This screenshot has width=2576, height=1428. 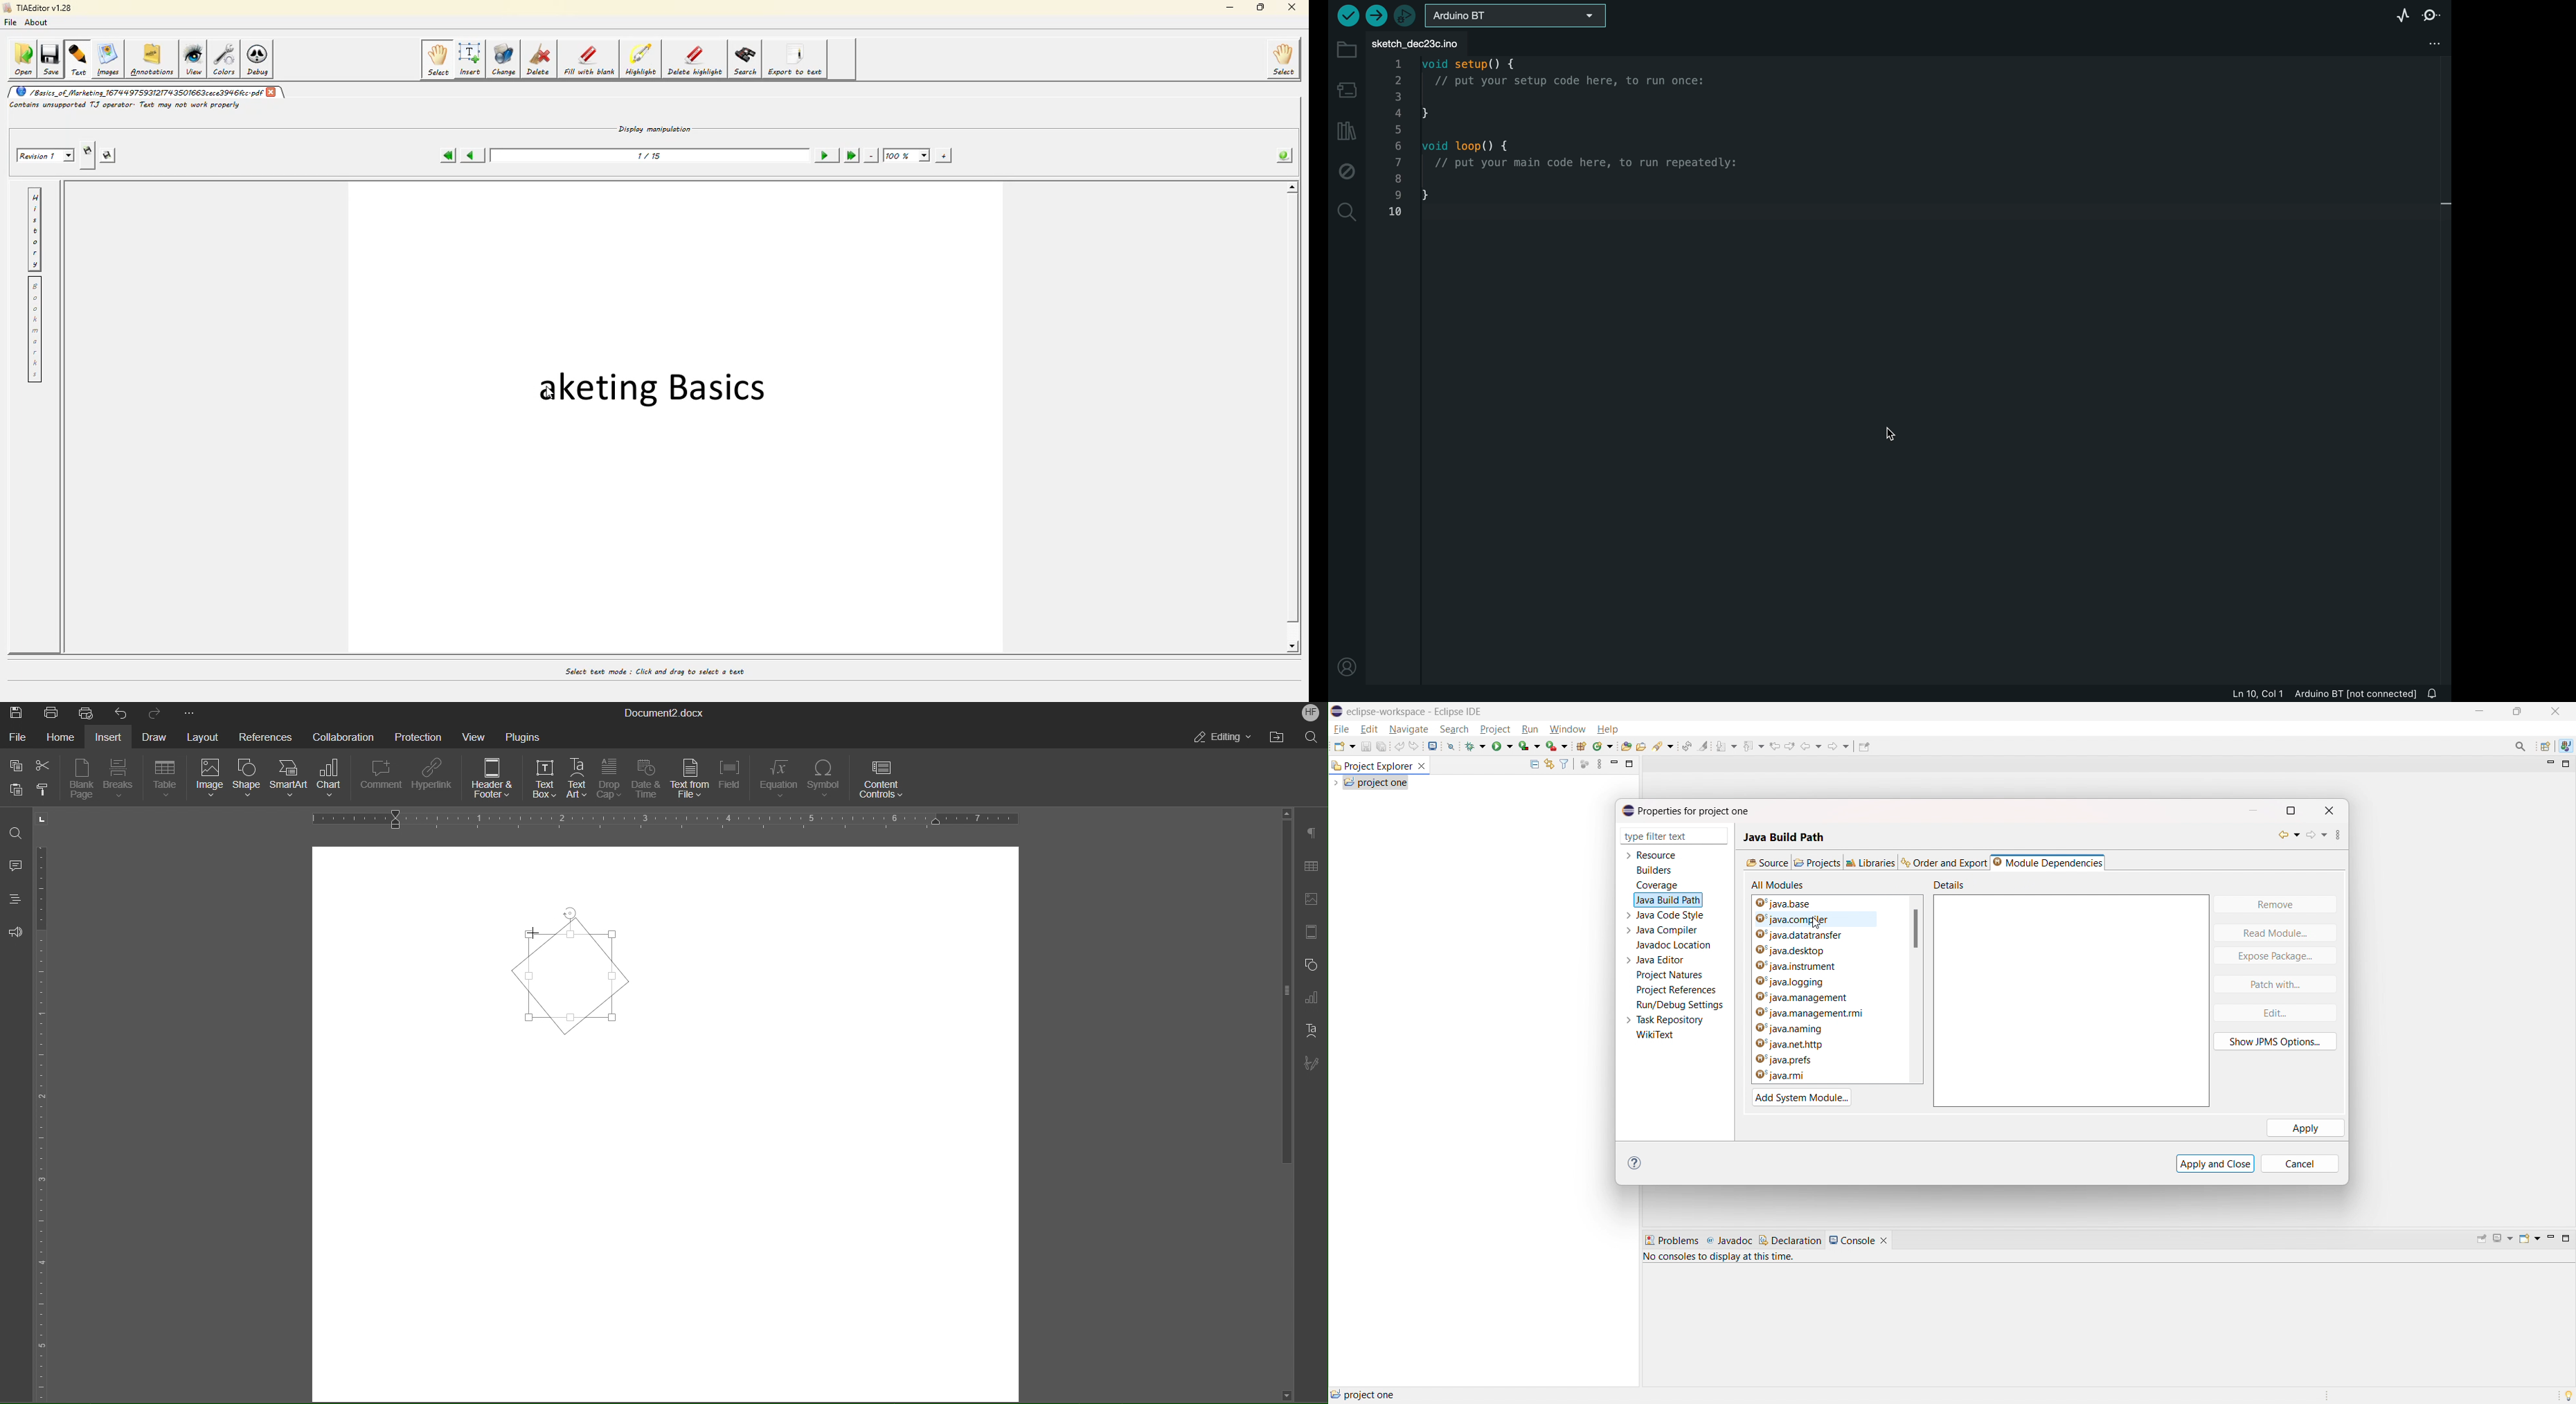 I want to click on Vertical Ruler, so click(x=44, y=1118).